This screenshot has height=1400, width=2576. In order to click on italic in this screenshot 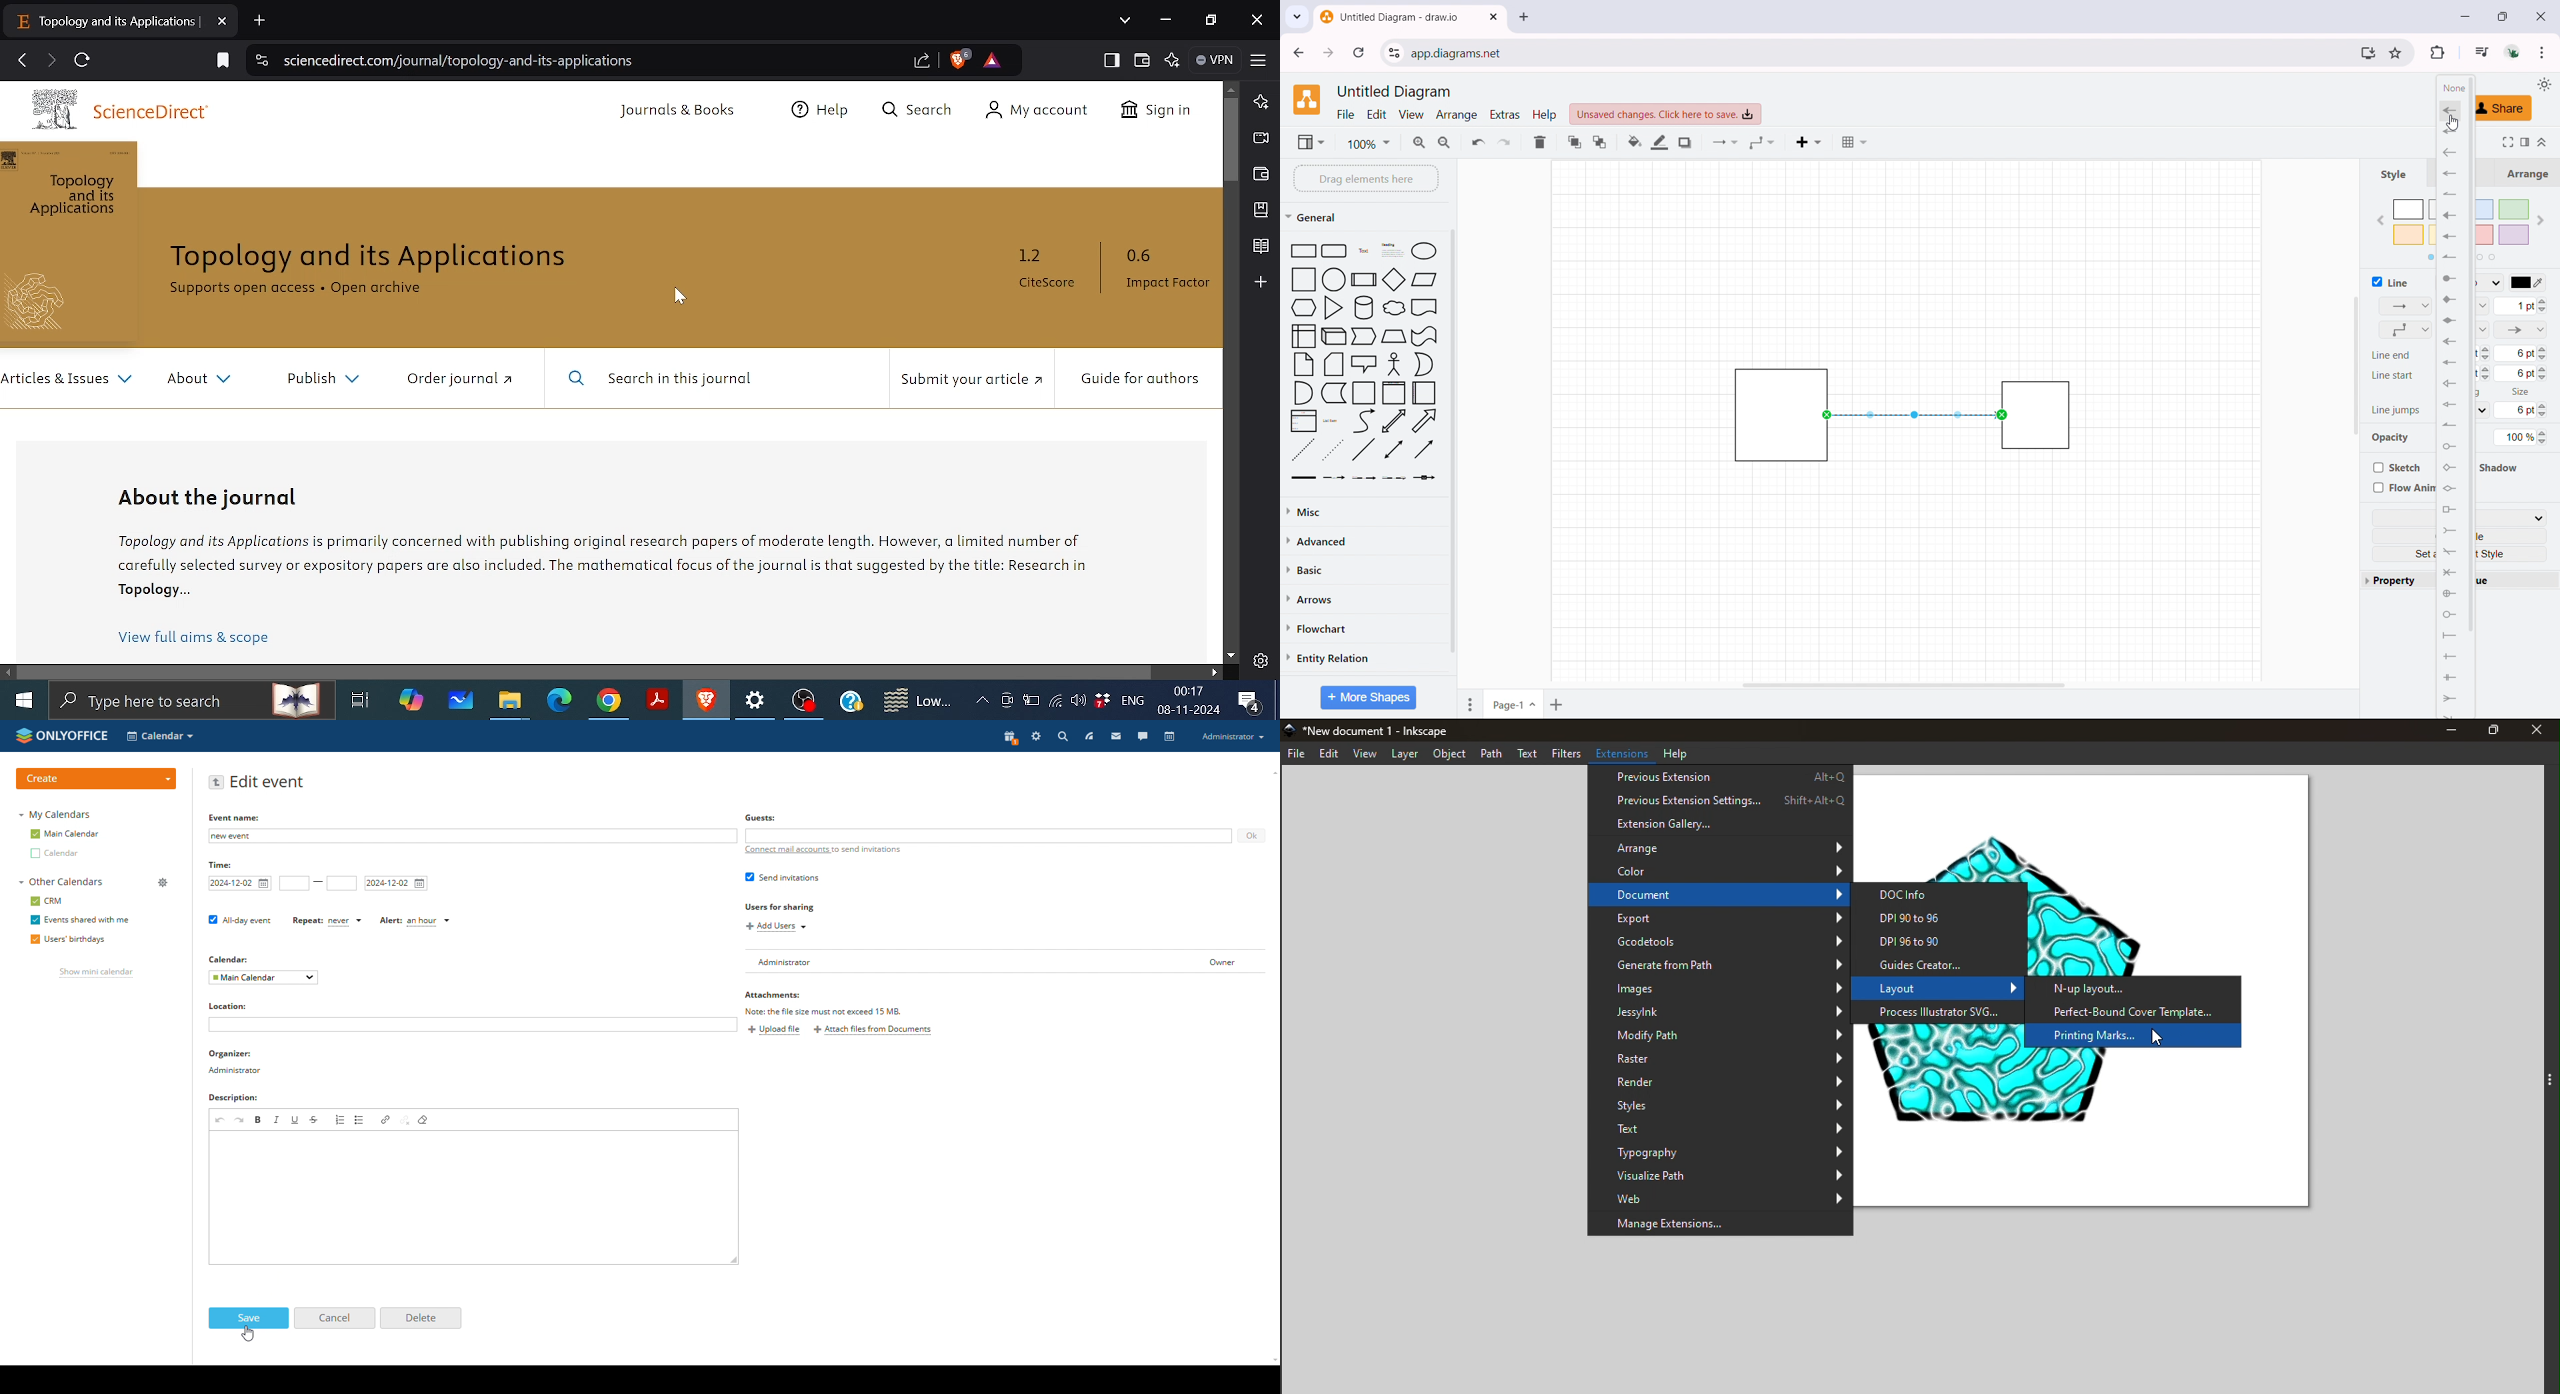, I will do `click(276, 1120)`.